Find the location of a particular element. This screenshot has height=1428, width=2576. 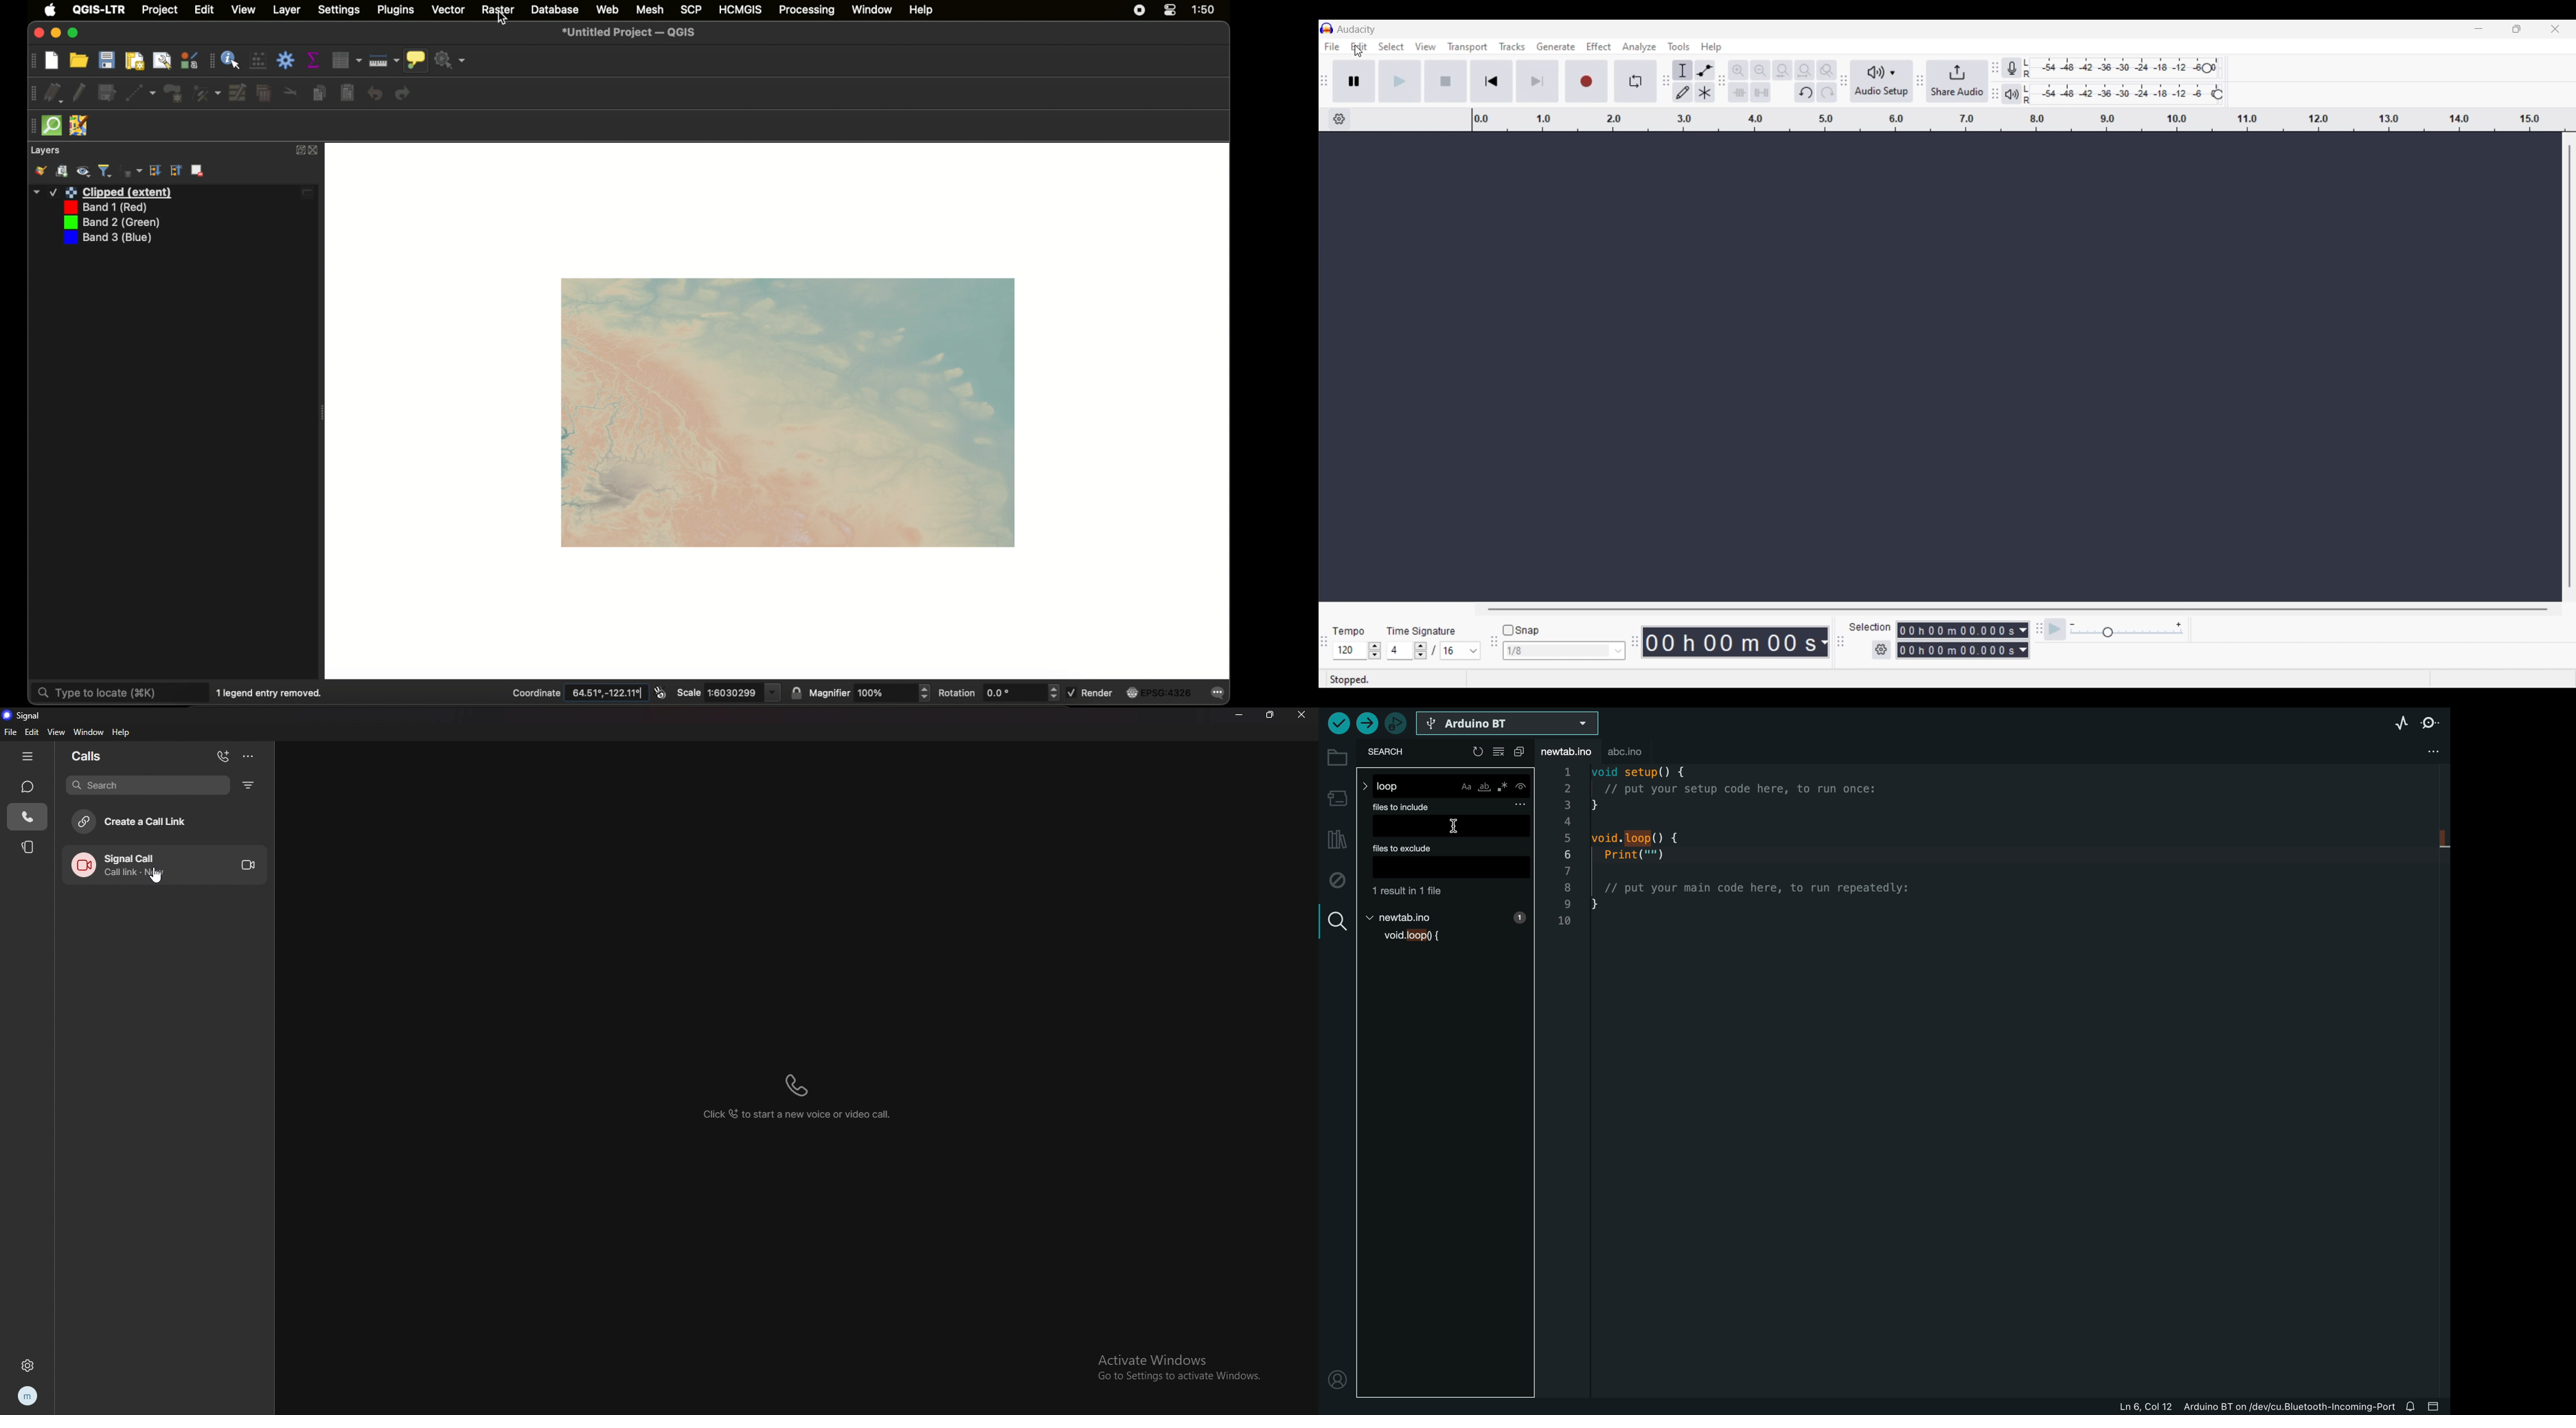

rotation is located at coordinates (998, 692).